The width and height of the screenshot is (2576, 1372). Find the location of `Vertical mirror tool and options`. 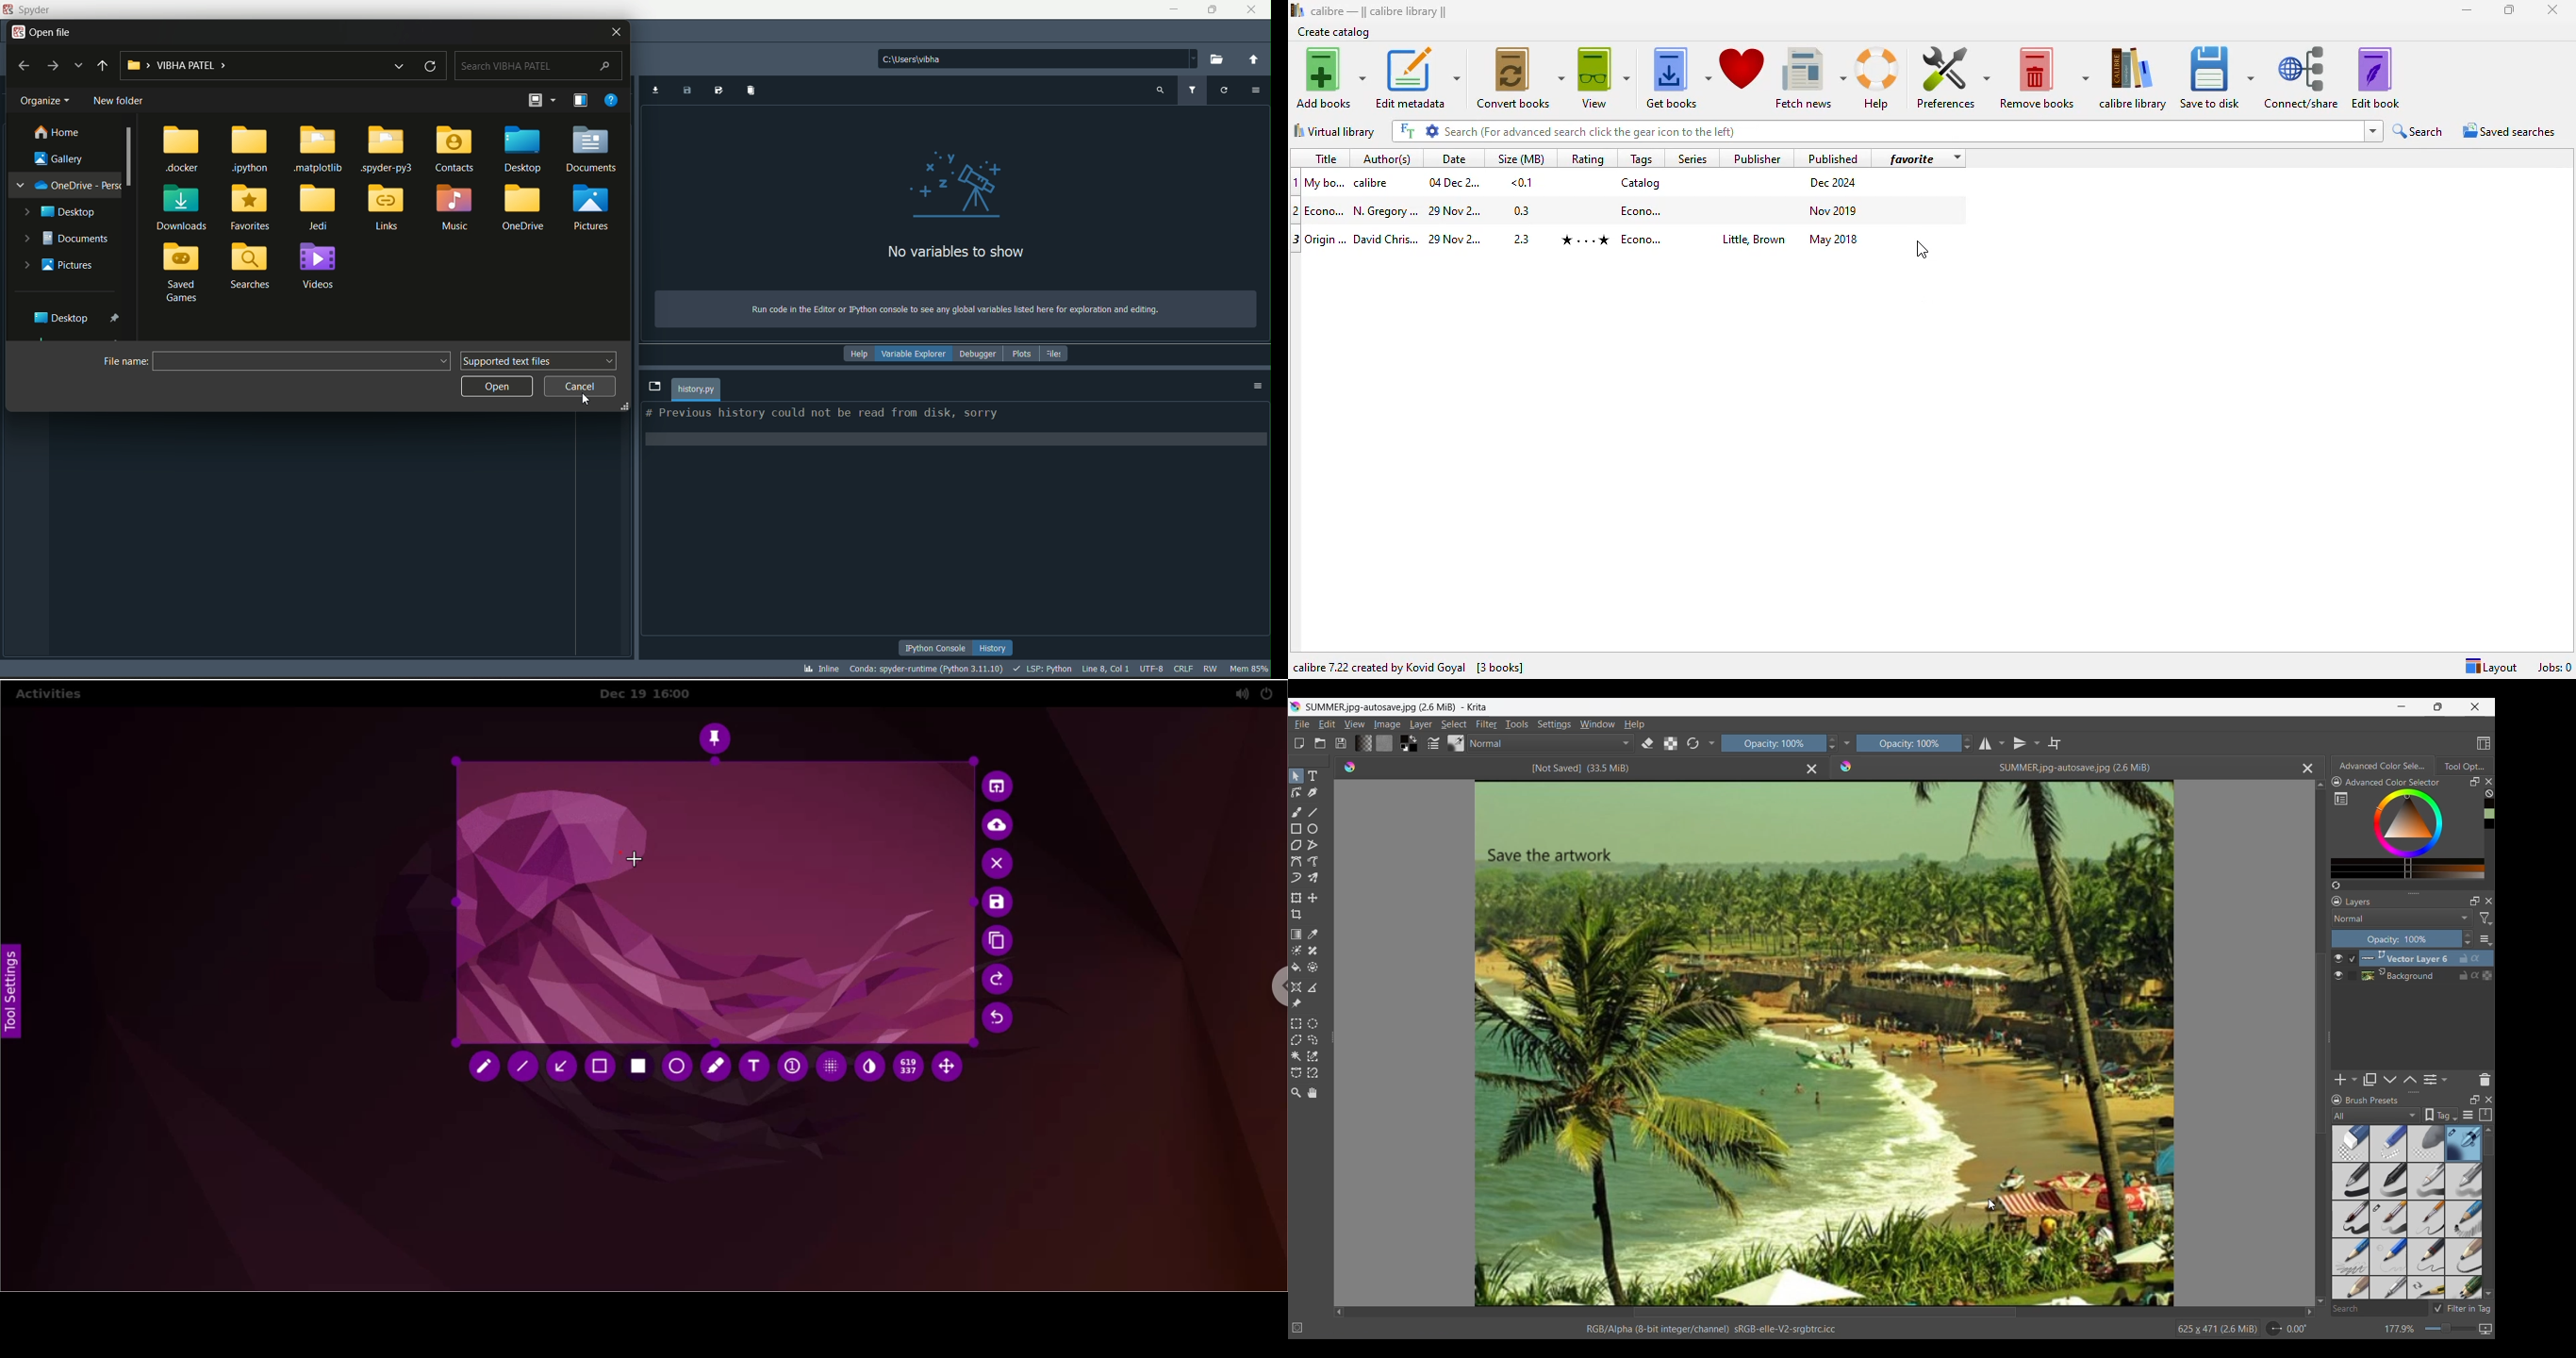

Vertical mirror tool and options is located at coordinates (2027, 742).